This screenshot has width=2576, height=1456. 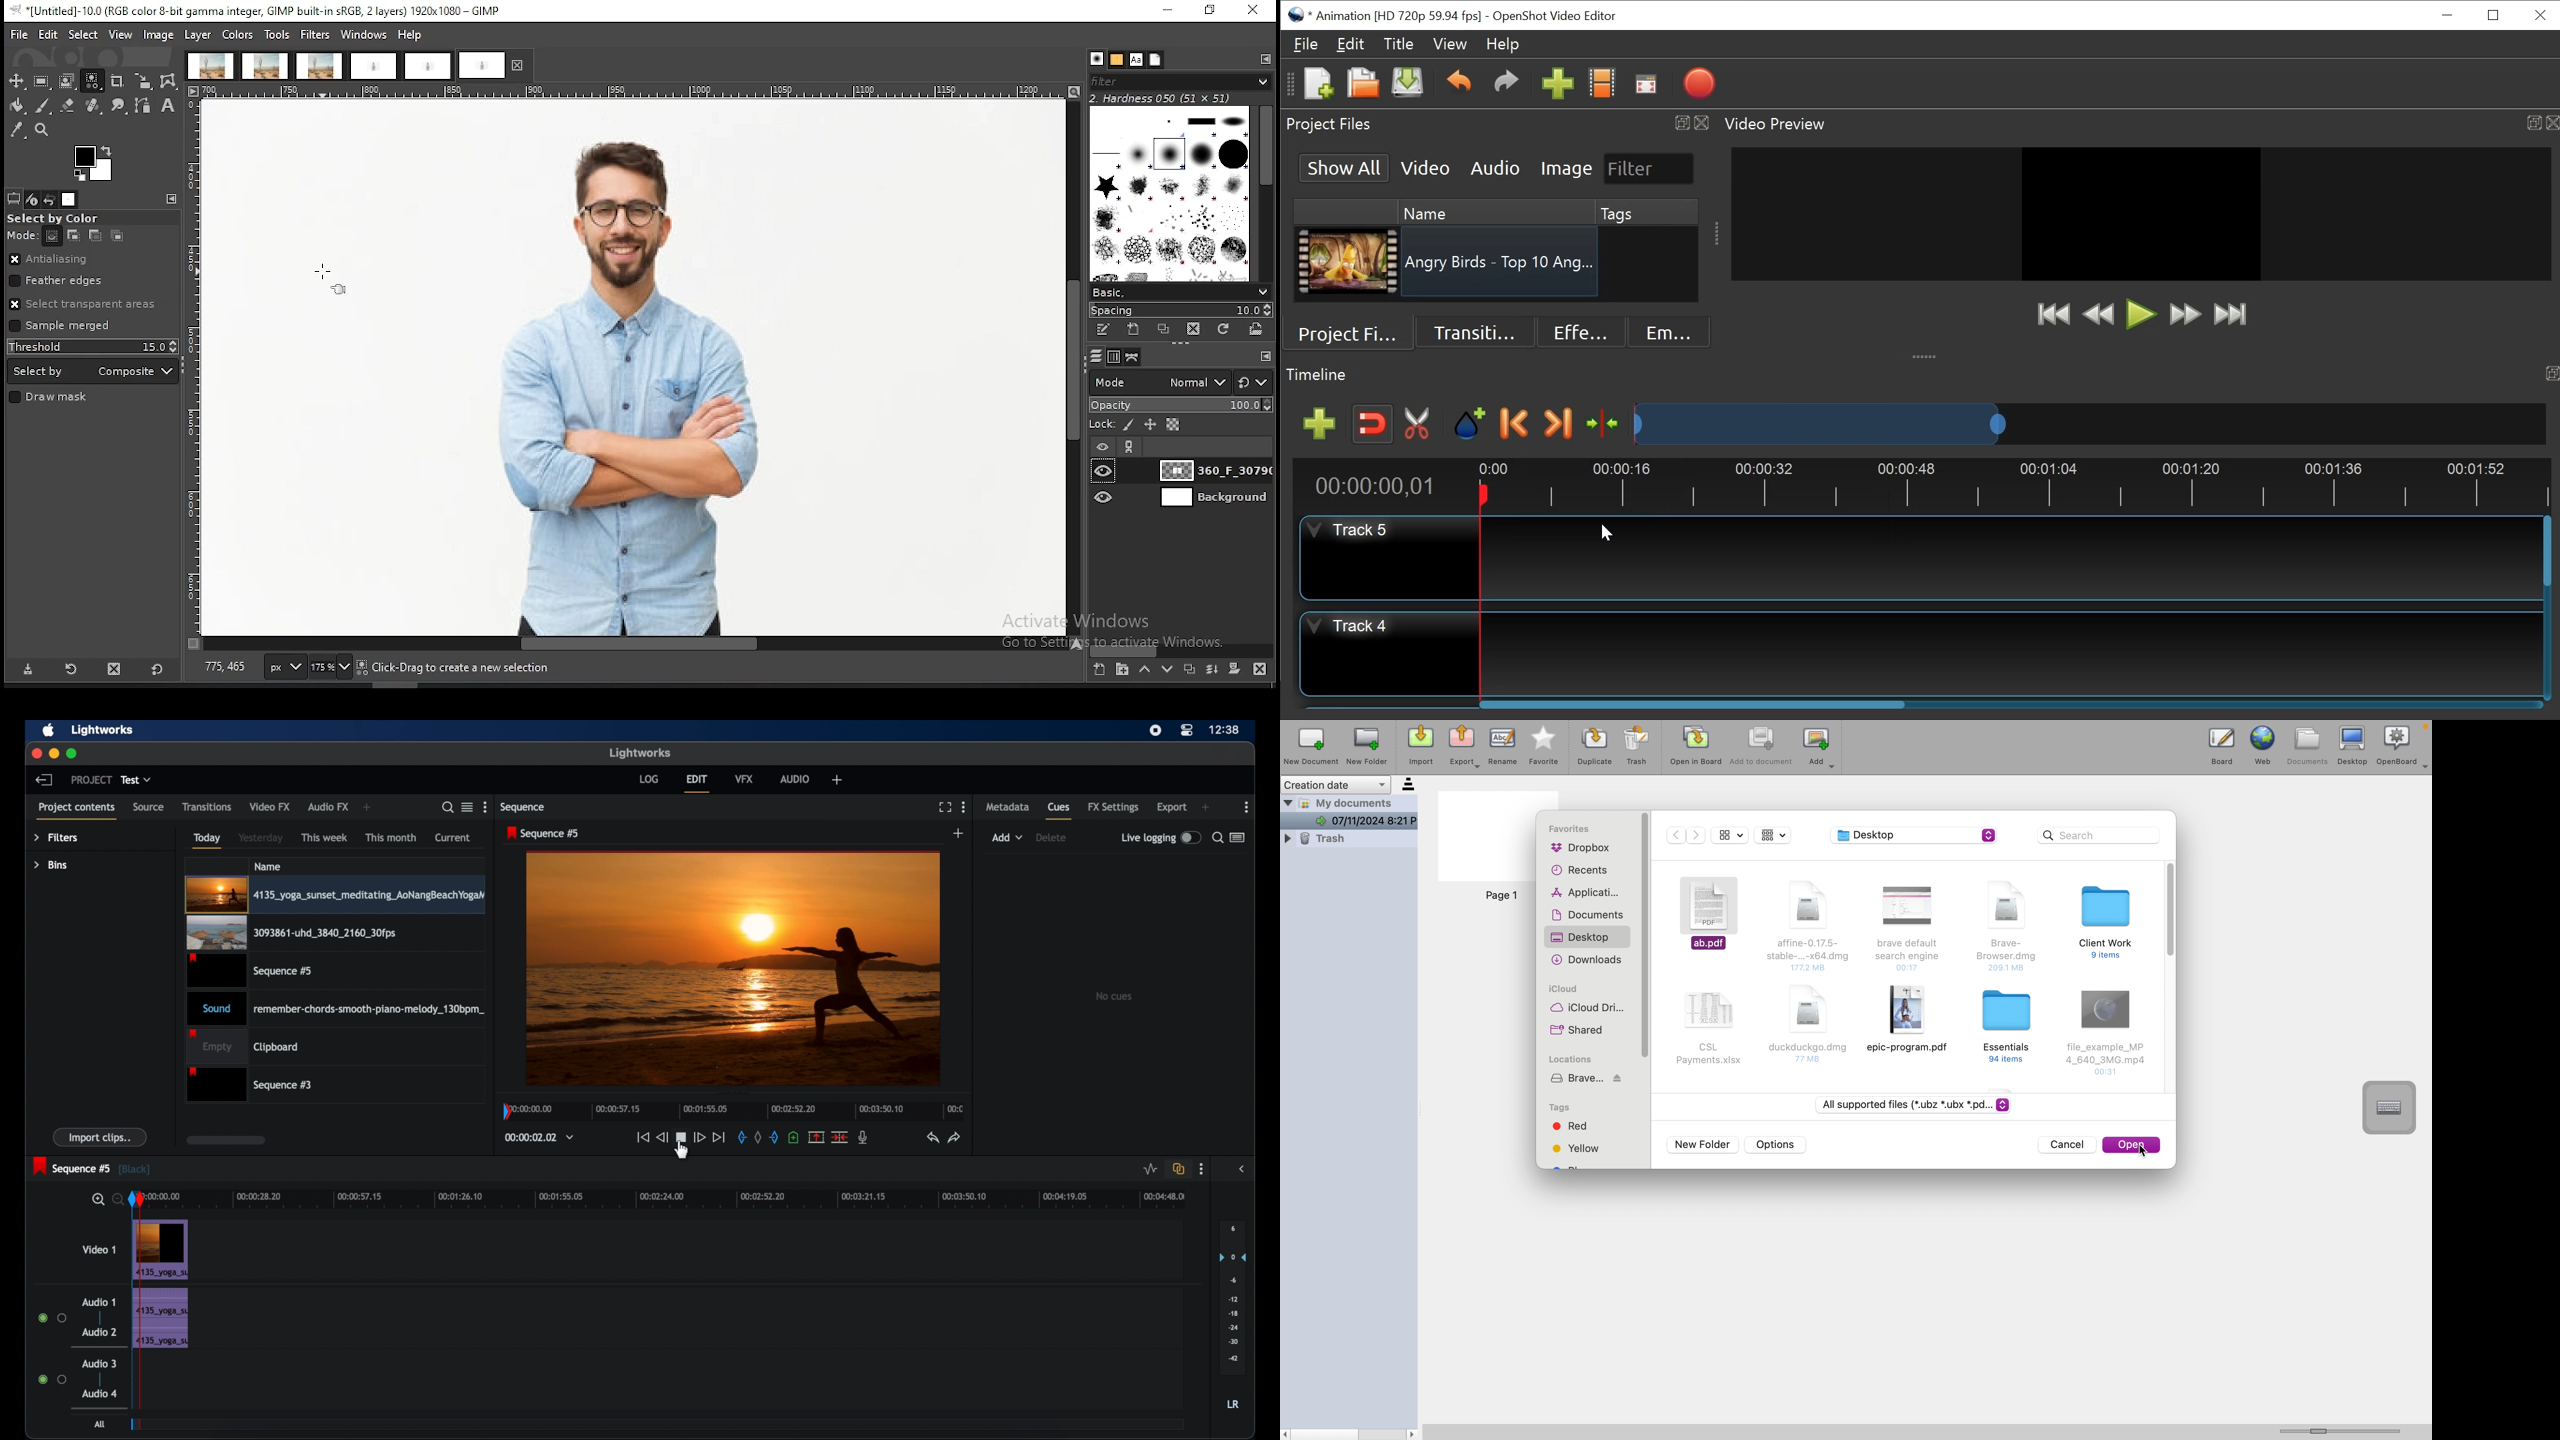 I want to click on Save Project, so click(x=1407, y=83).